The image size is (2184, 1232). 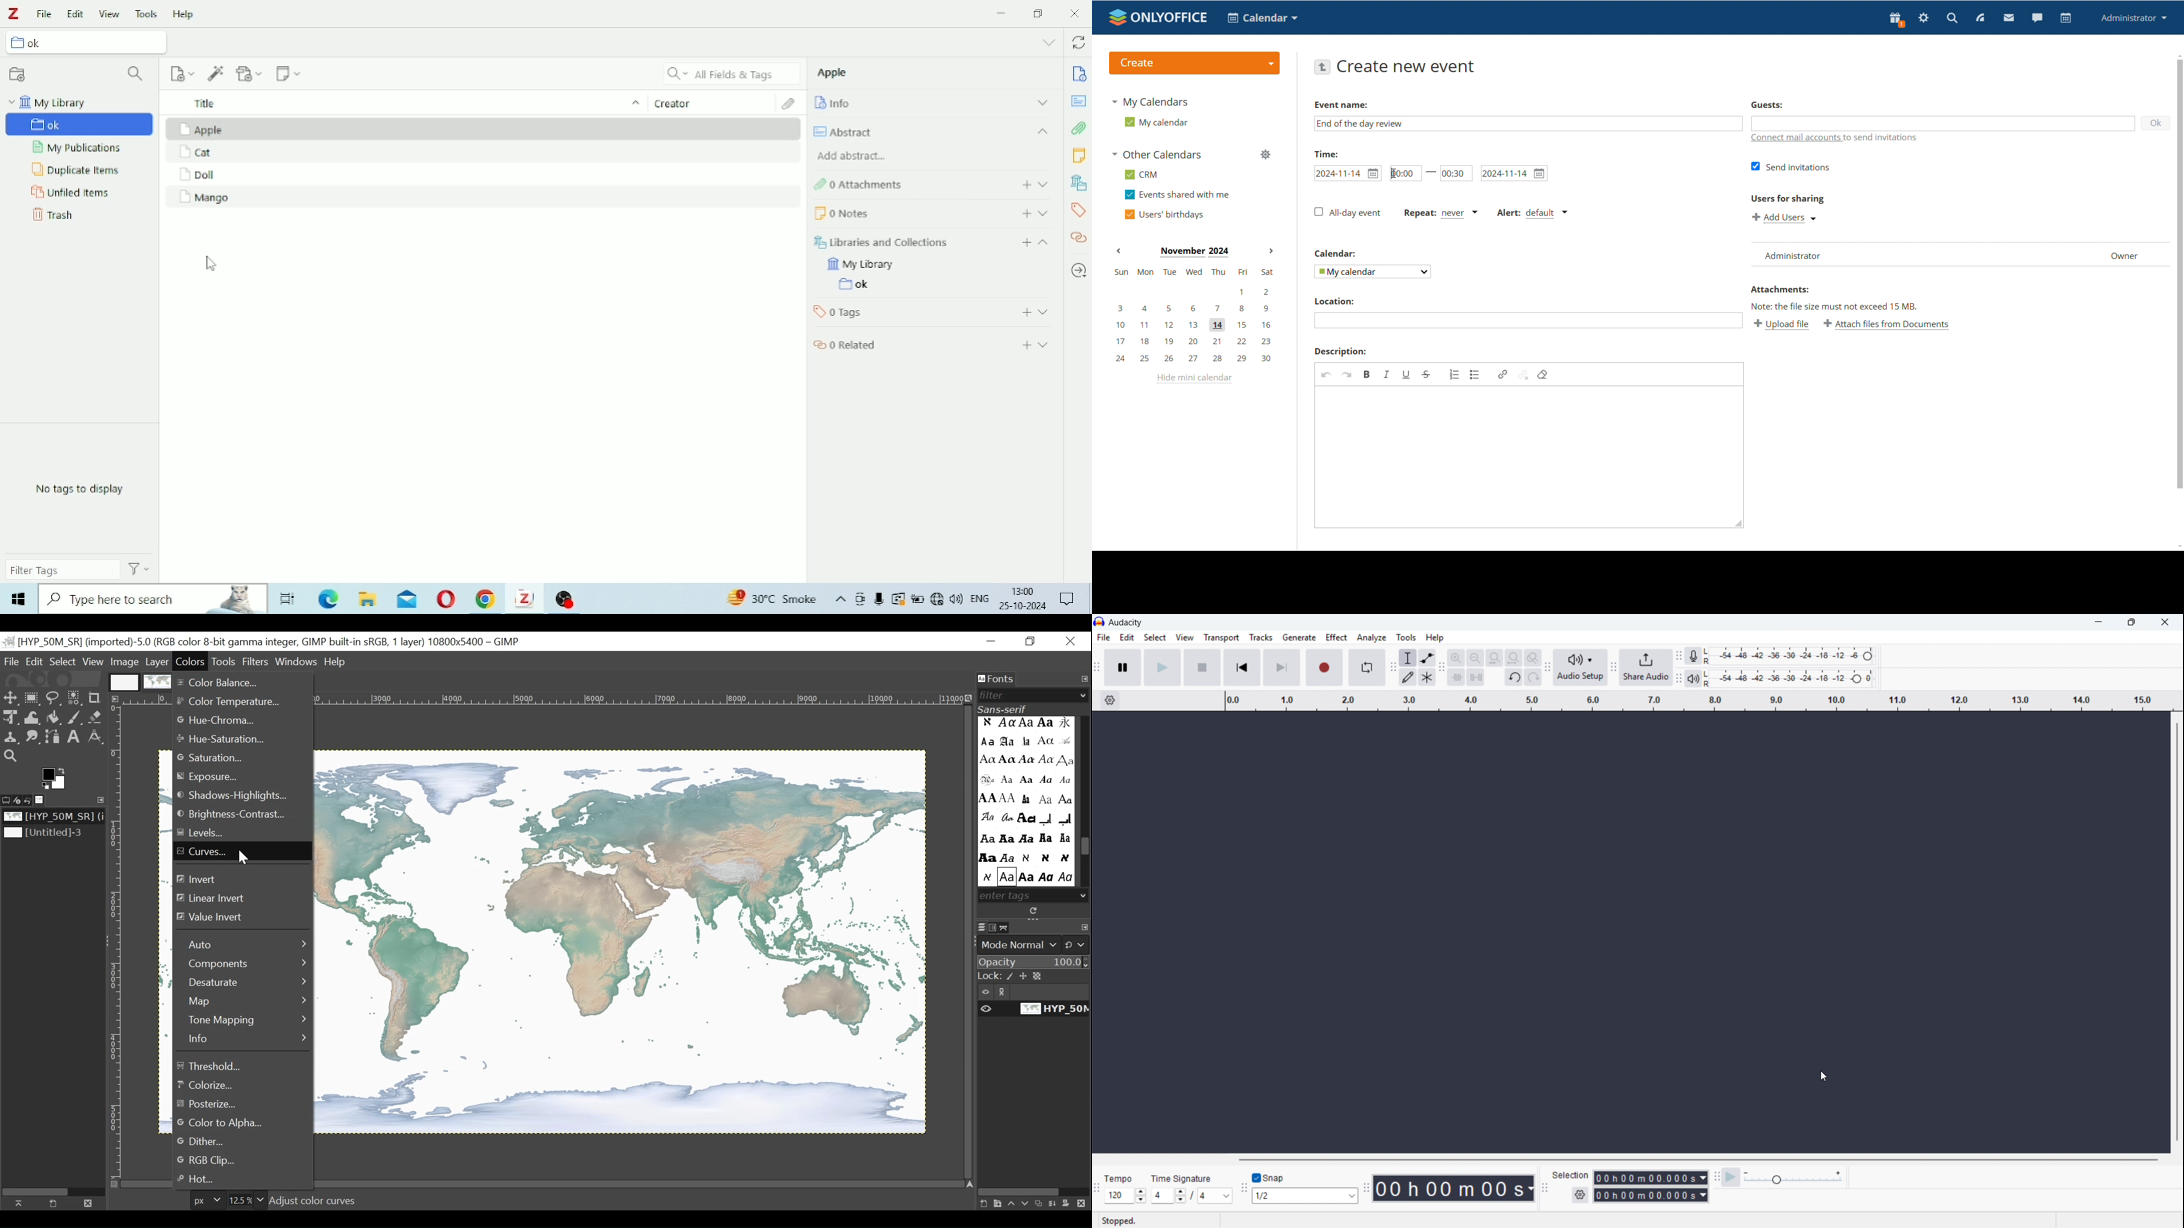 What do you see at coordinates (289, 72) in the screenshot?
I see `New Note` at bounding box center [289, 72].